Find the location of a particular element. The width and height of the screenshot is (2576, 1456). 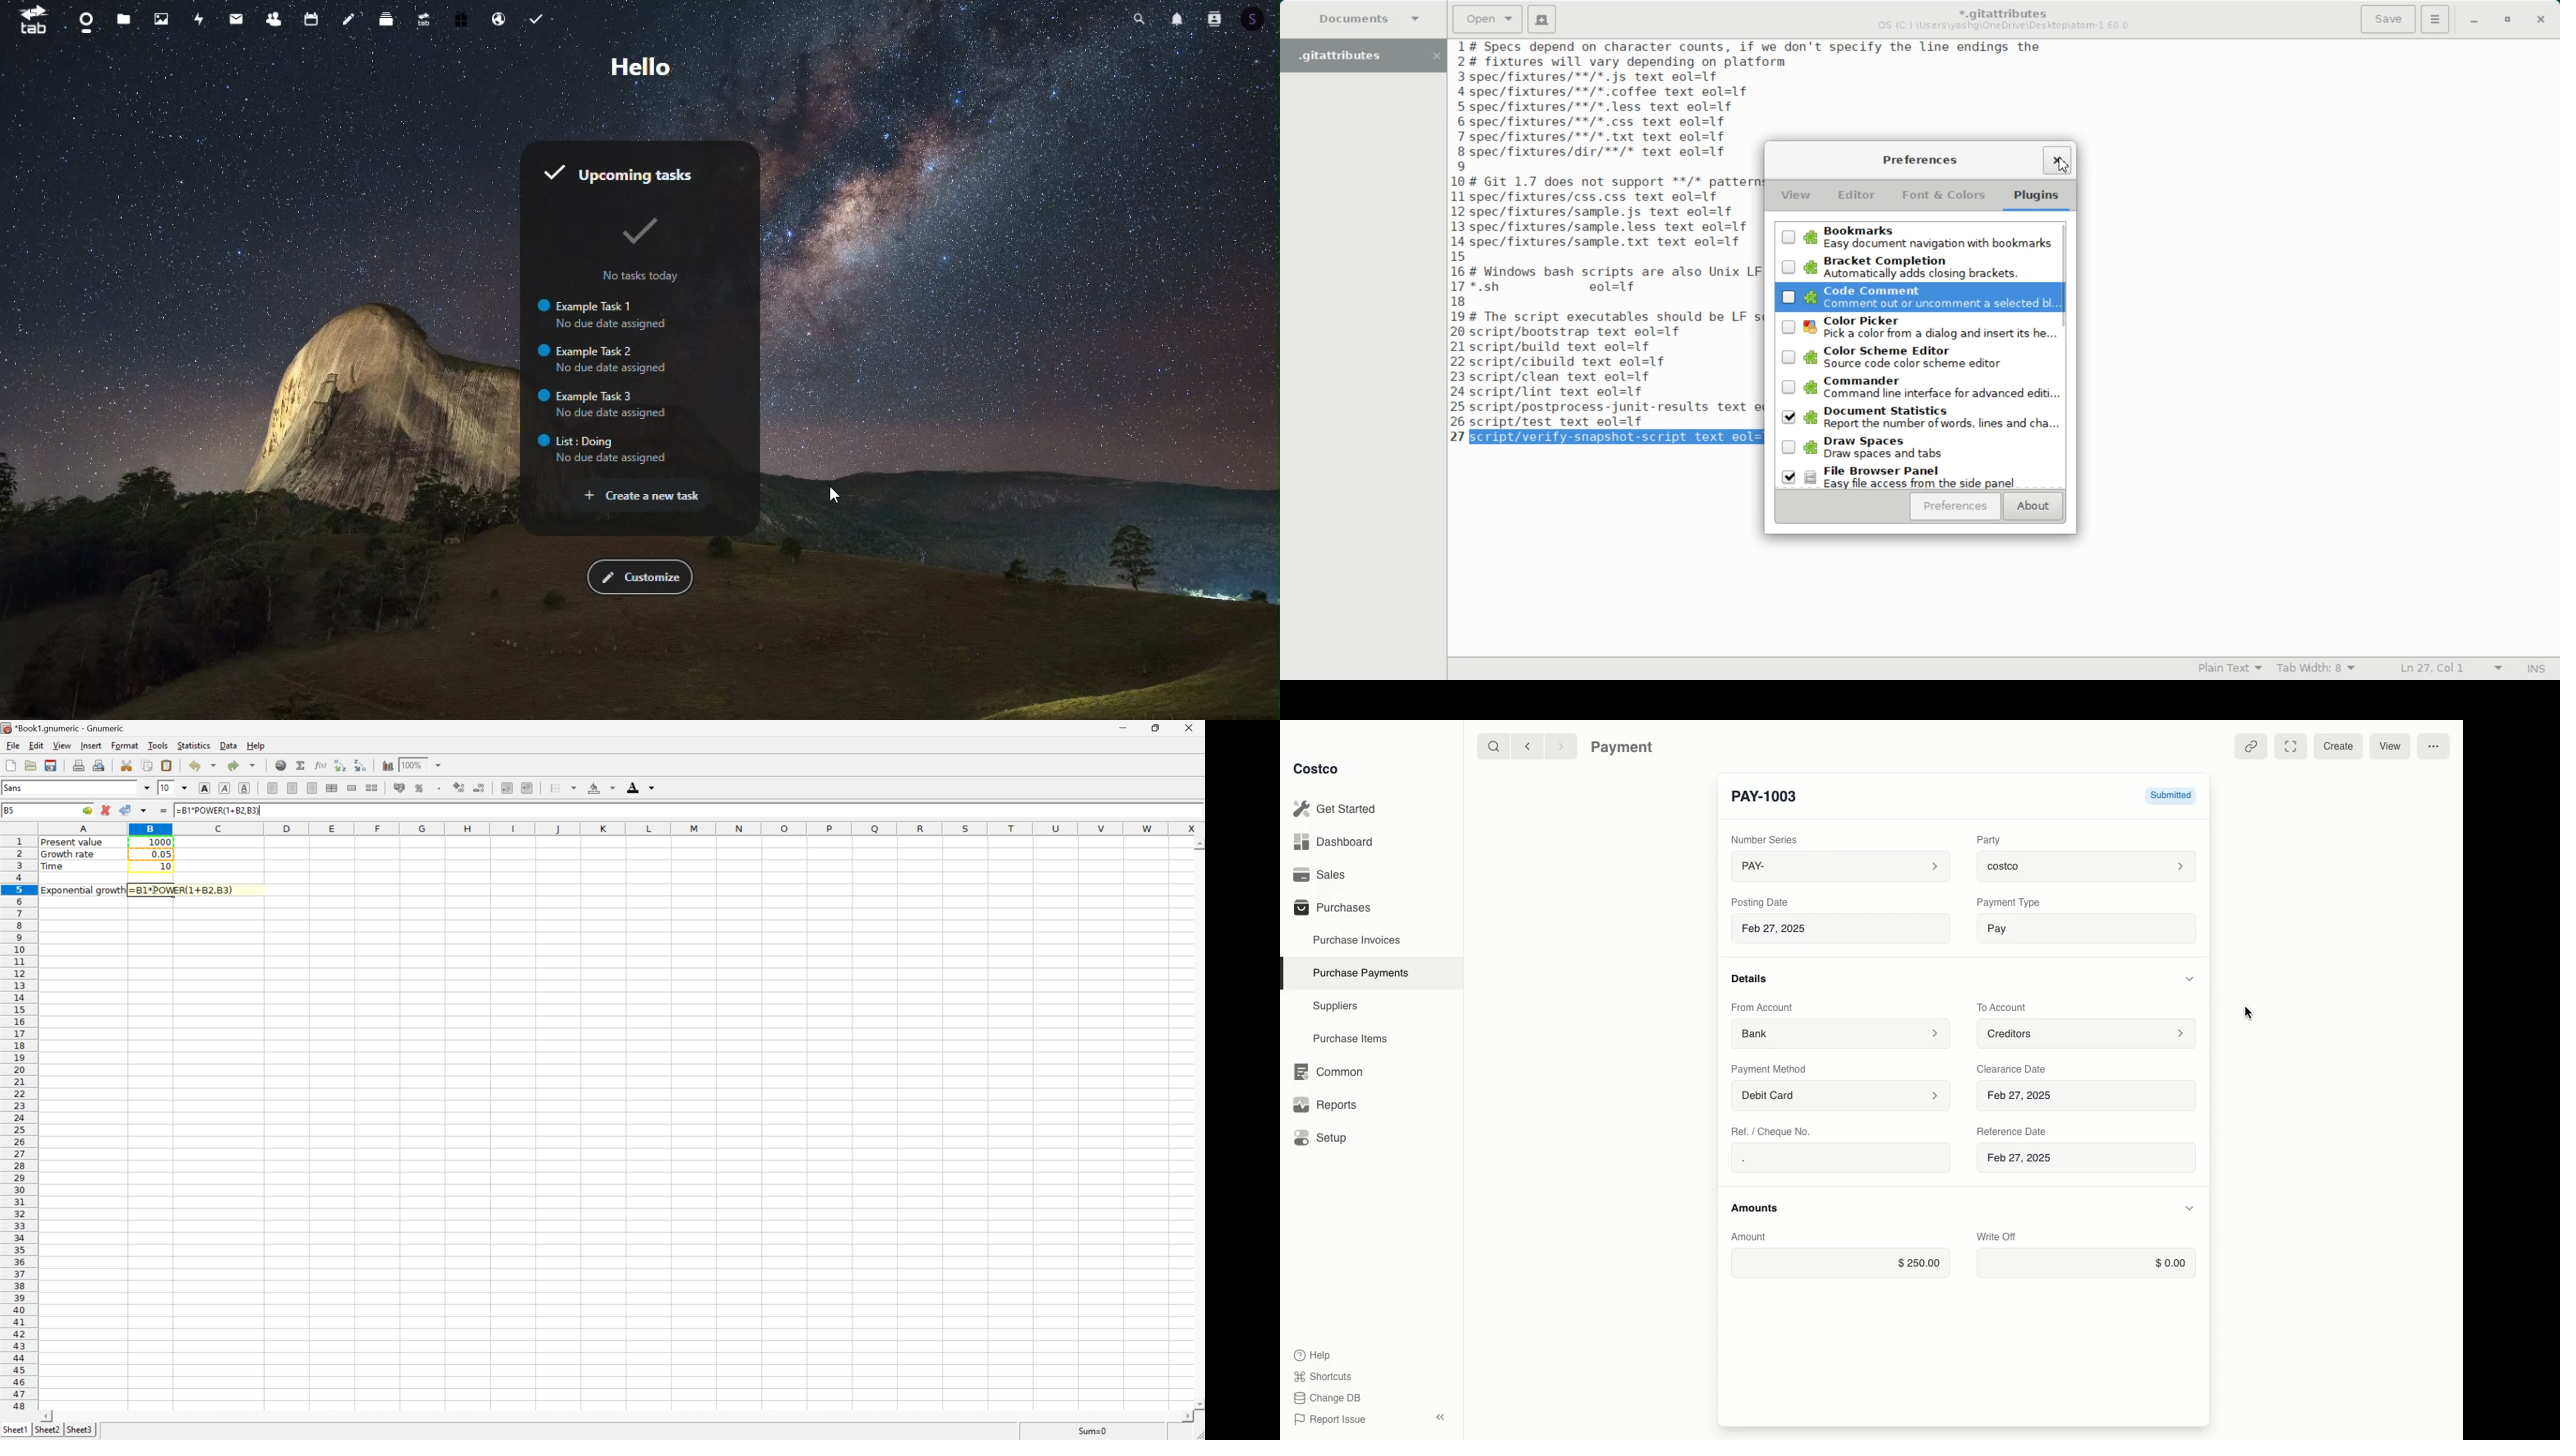

Purchase Payments is located at coordinates (1360, 972).